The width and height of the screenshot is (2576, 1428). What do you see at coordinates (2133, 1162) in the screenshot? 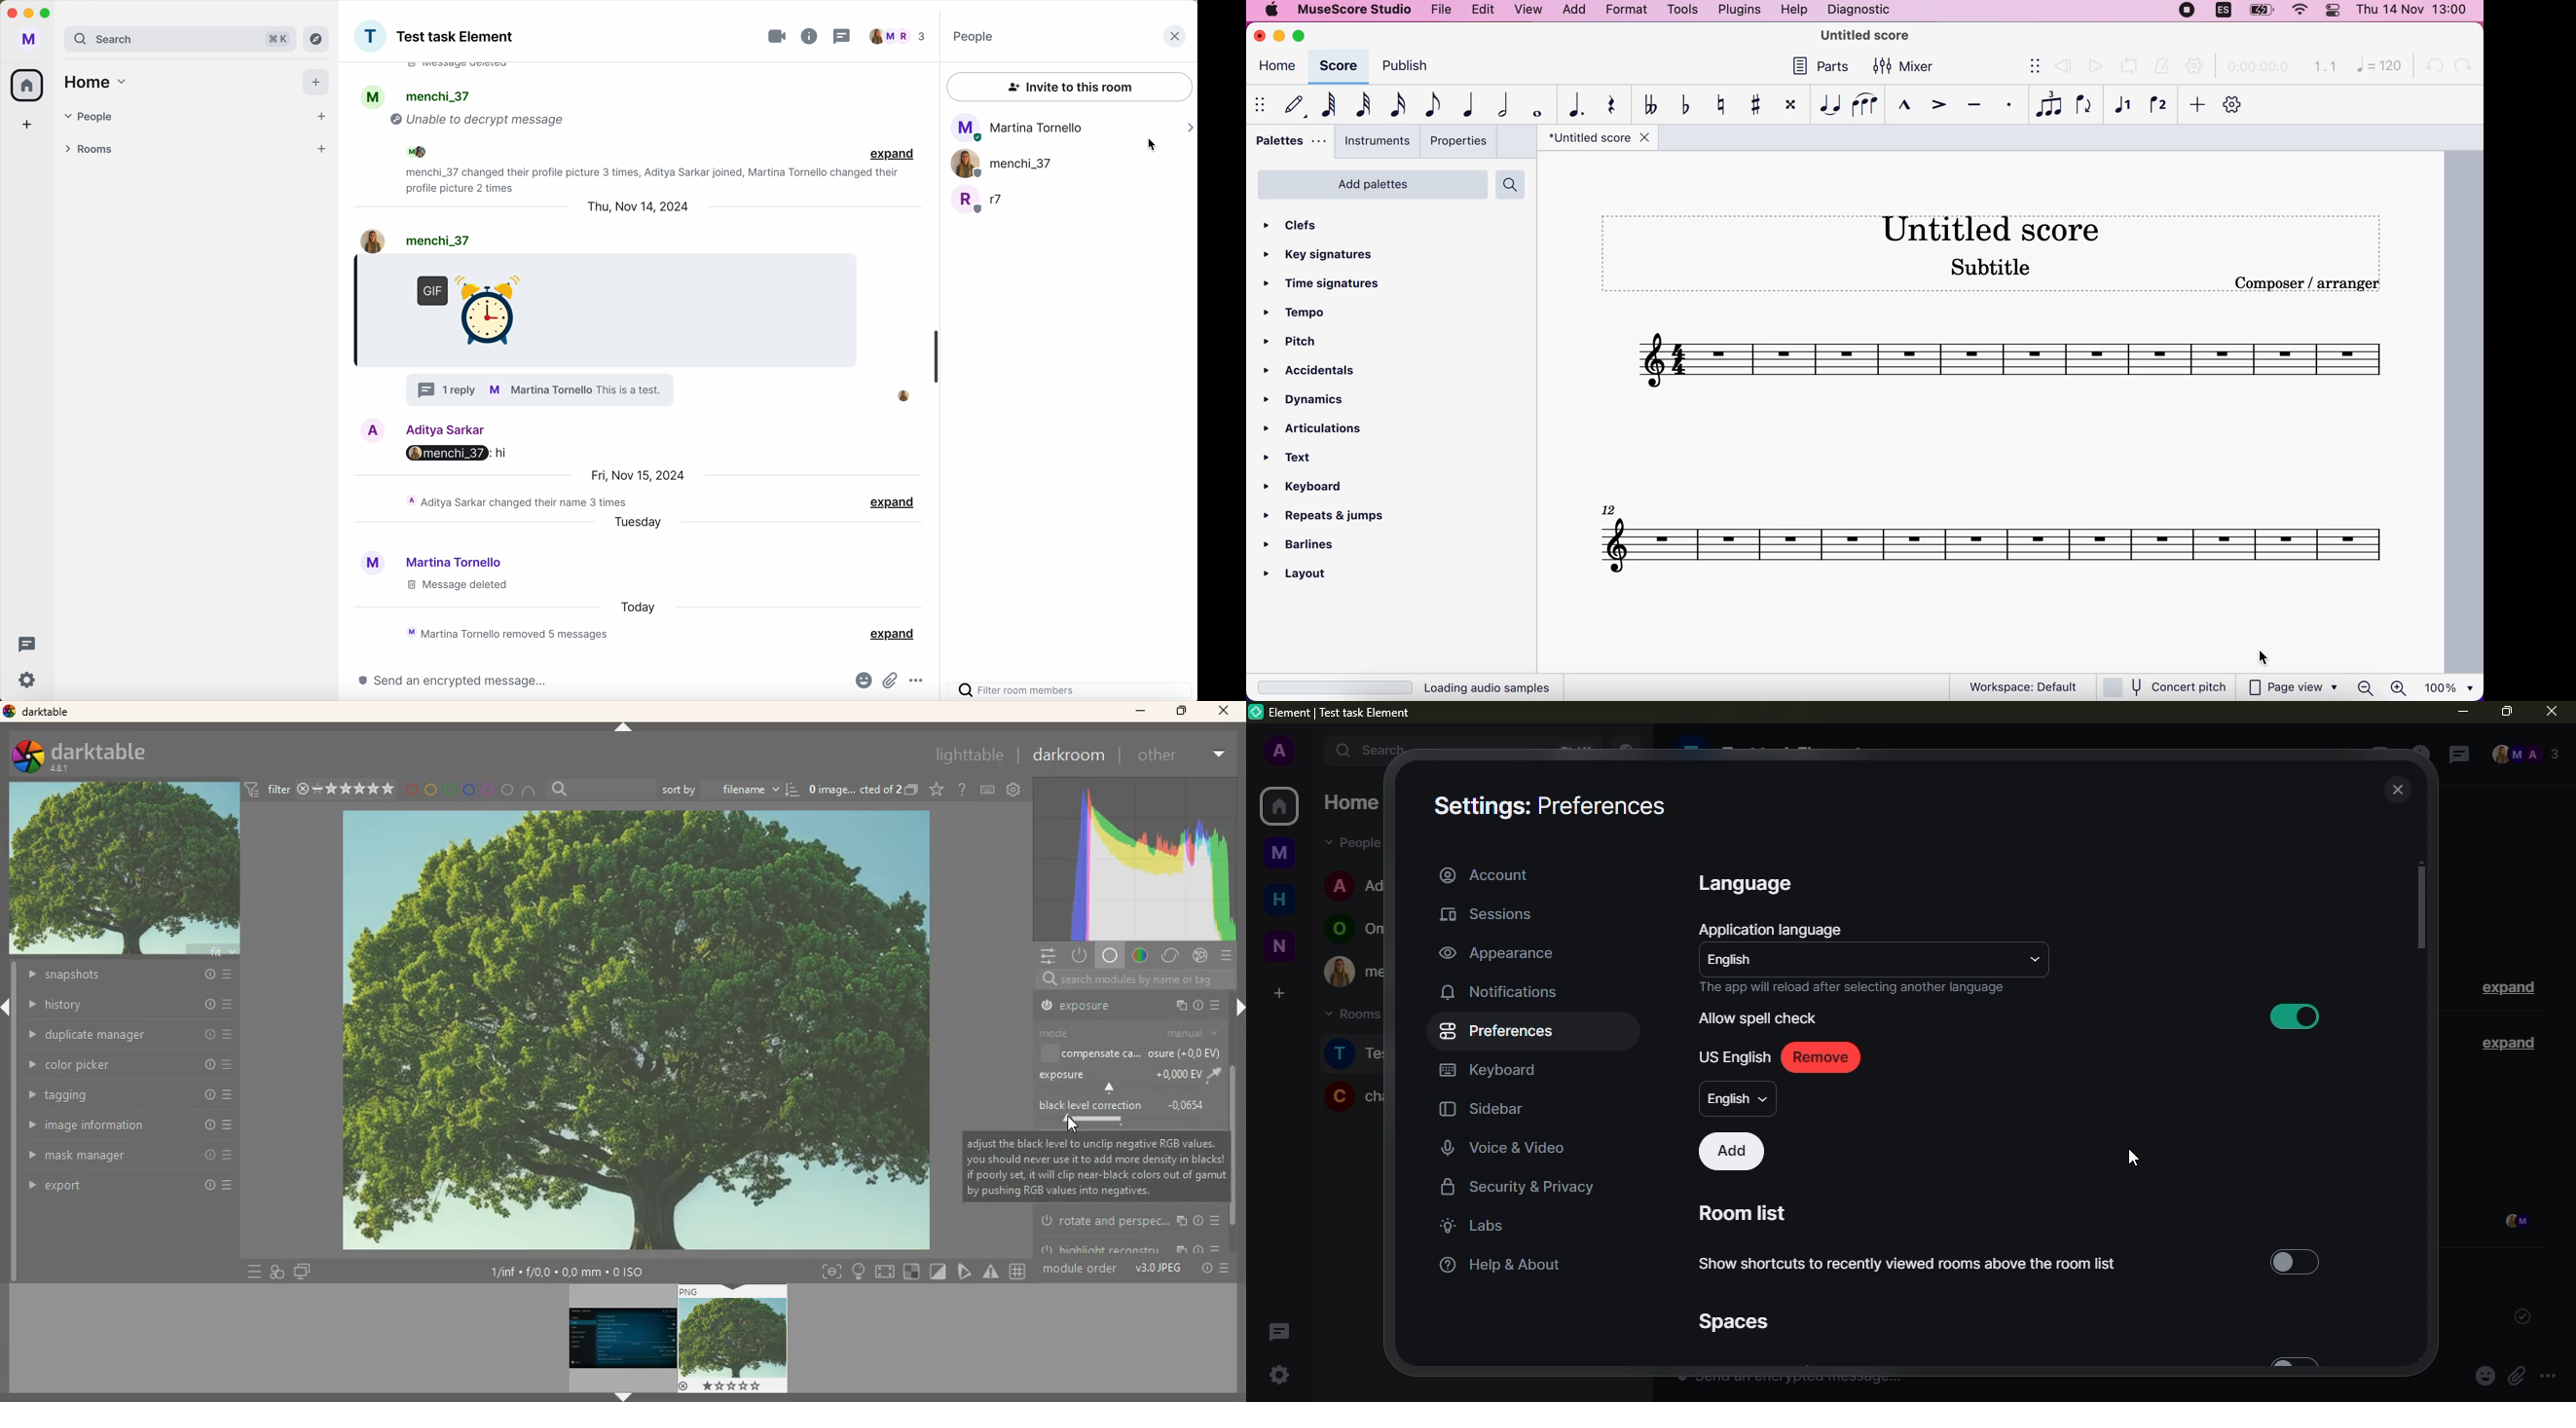
I see `cursor` at bounding box center [2133, 1162].